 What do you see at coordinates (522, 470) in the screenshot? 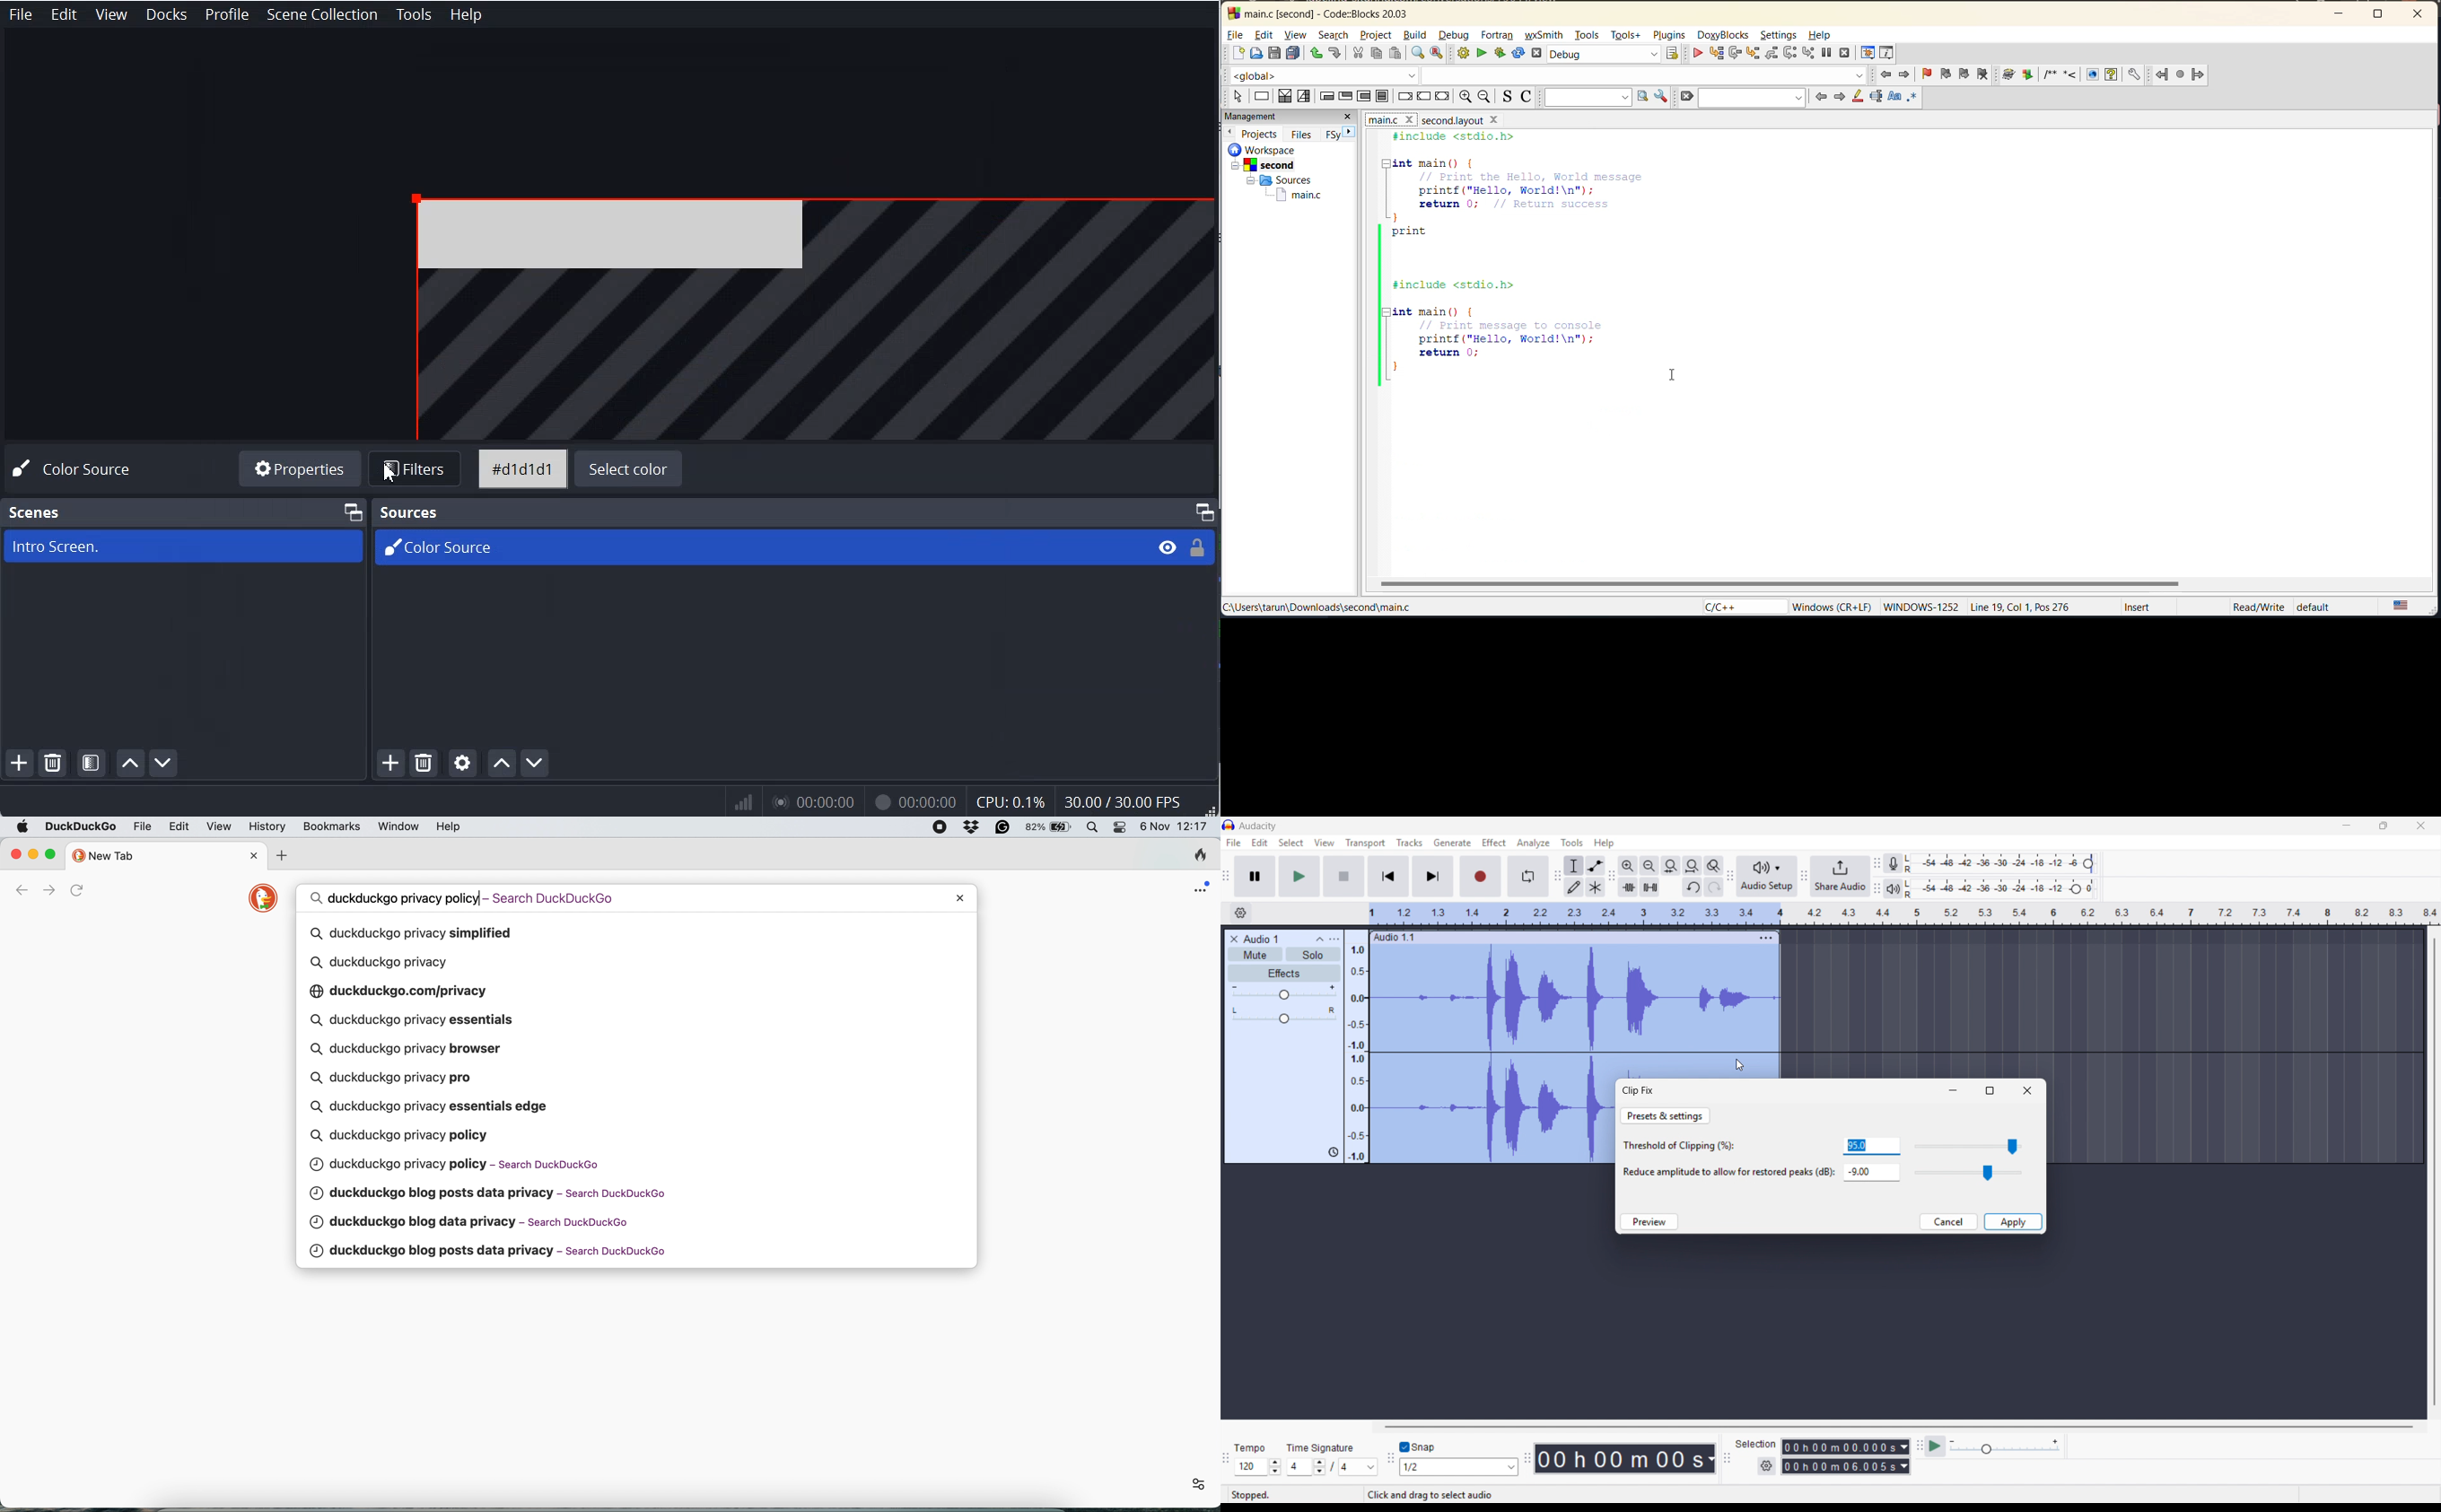
I see `Color Code` at bounding box center [522, 470].